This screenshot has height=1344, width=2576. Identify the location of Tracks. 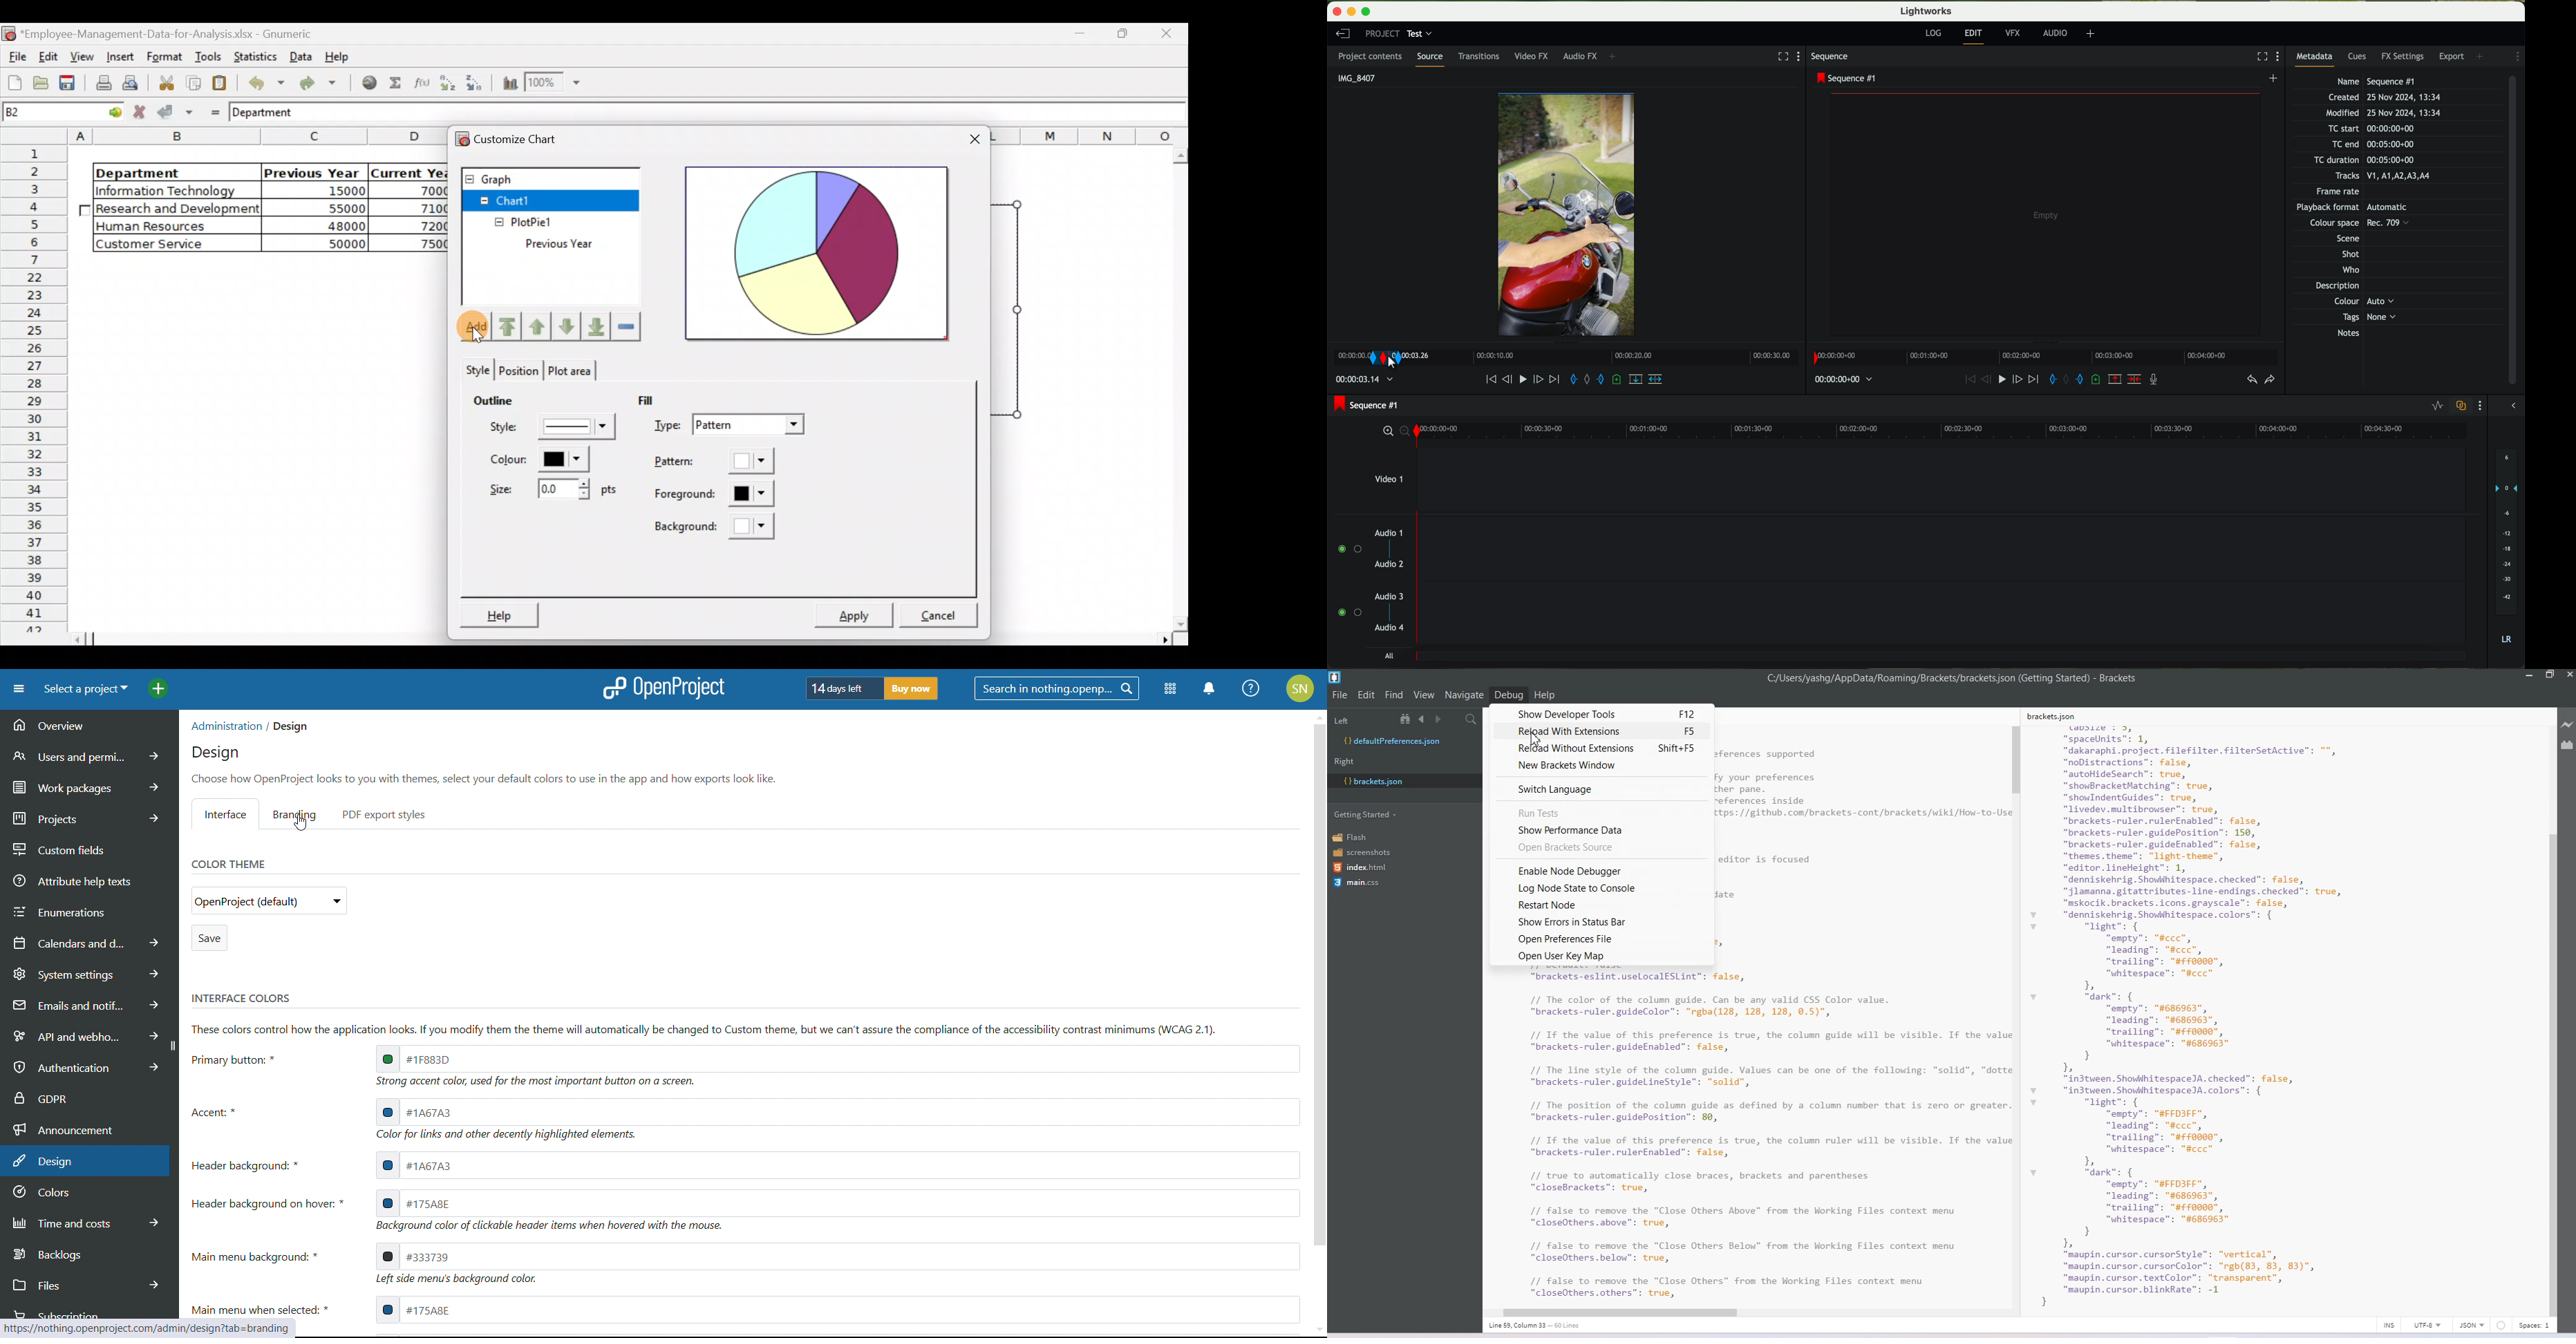
(2381, 176).